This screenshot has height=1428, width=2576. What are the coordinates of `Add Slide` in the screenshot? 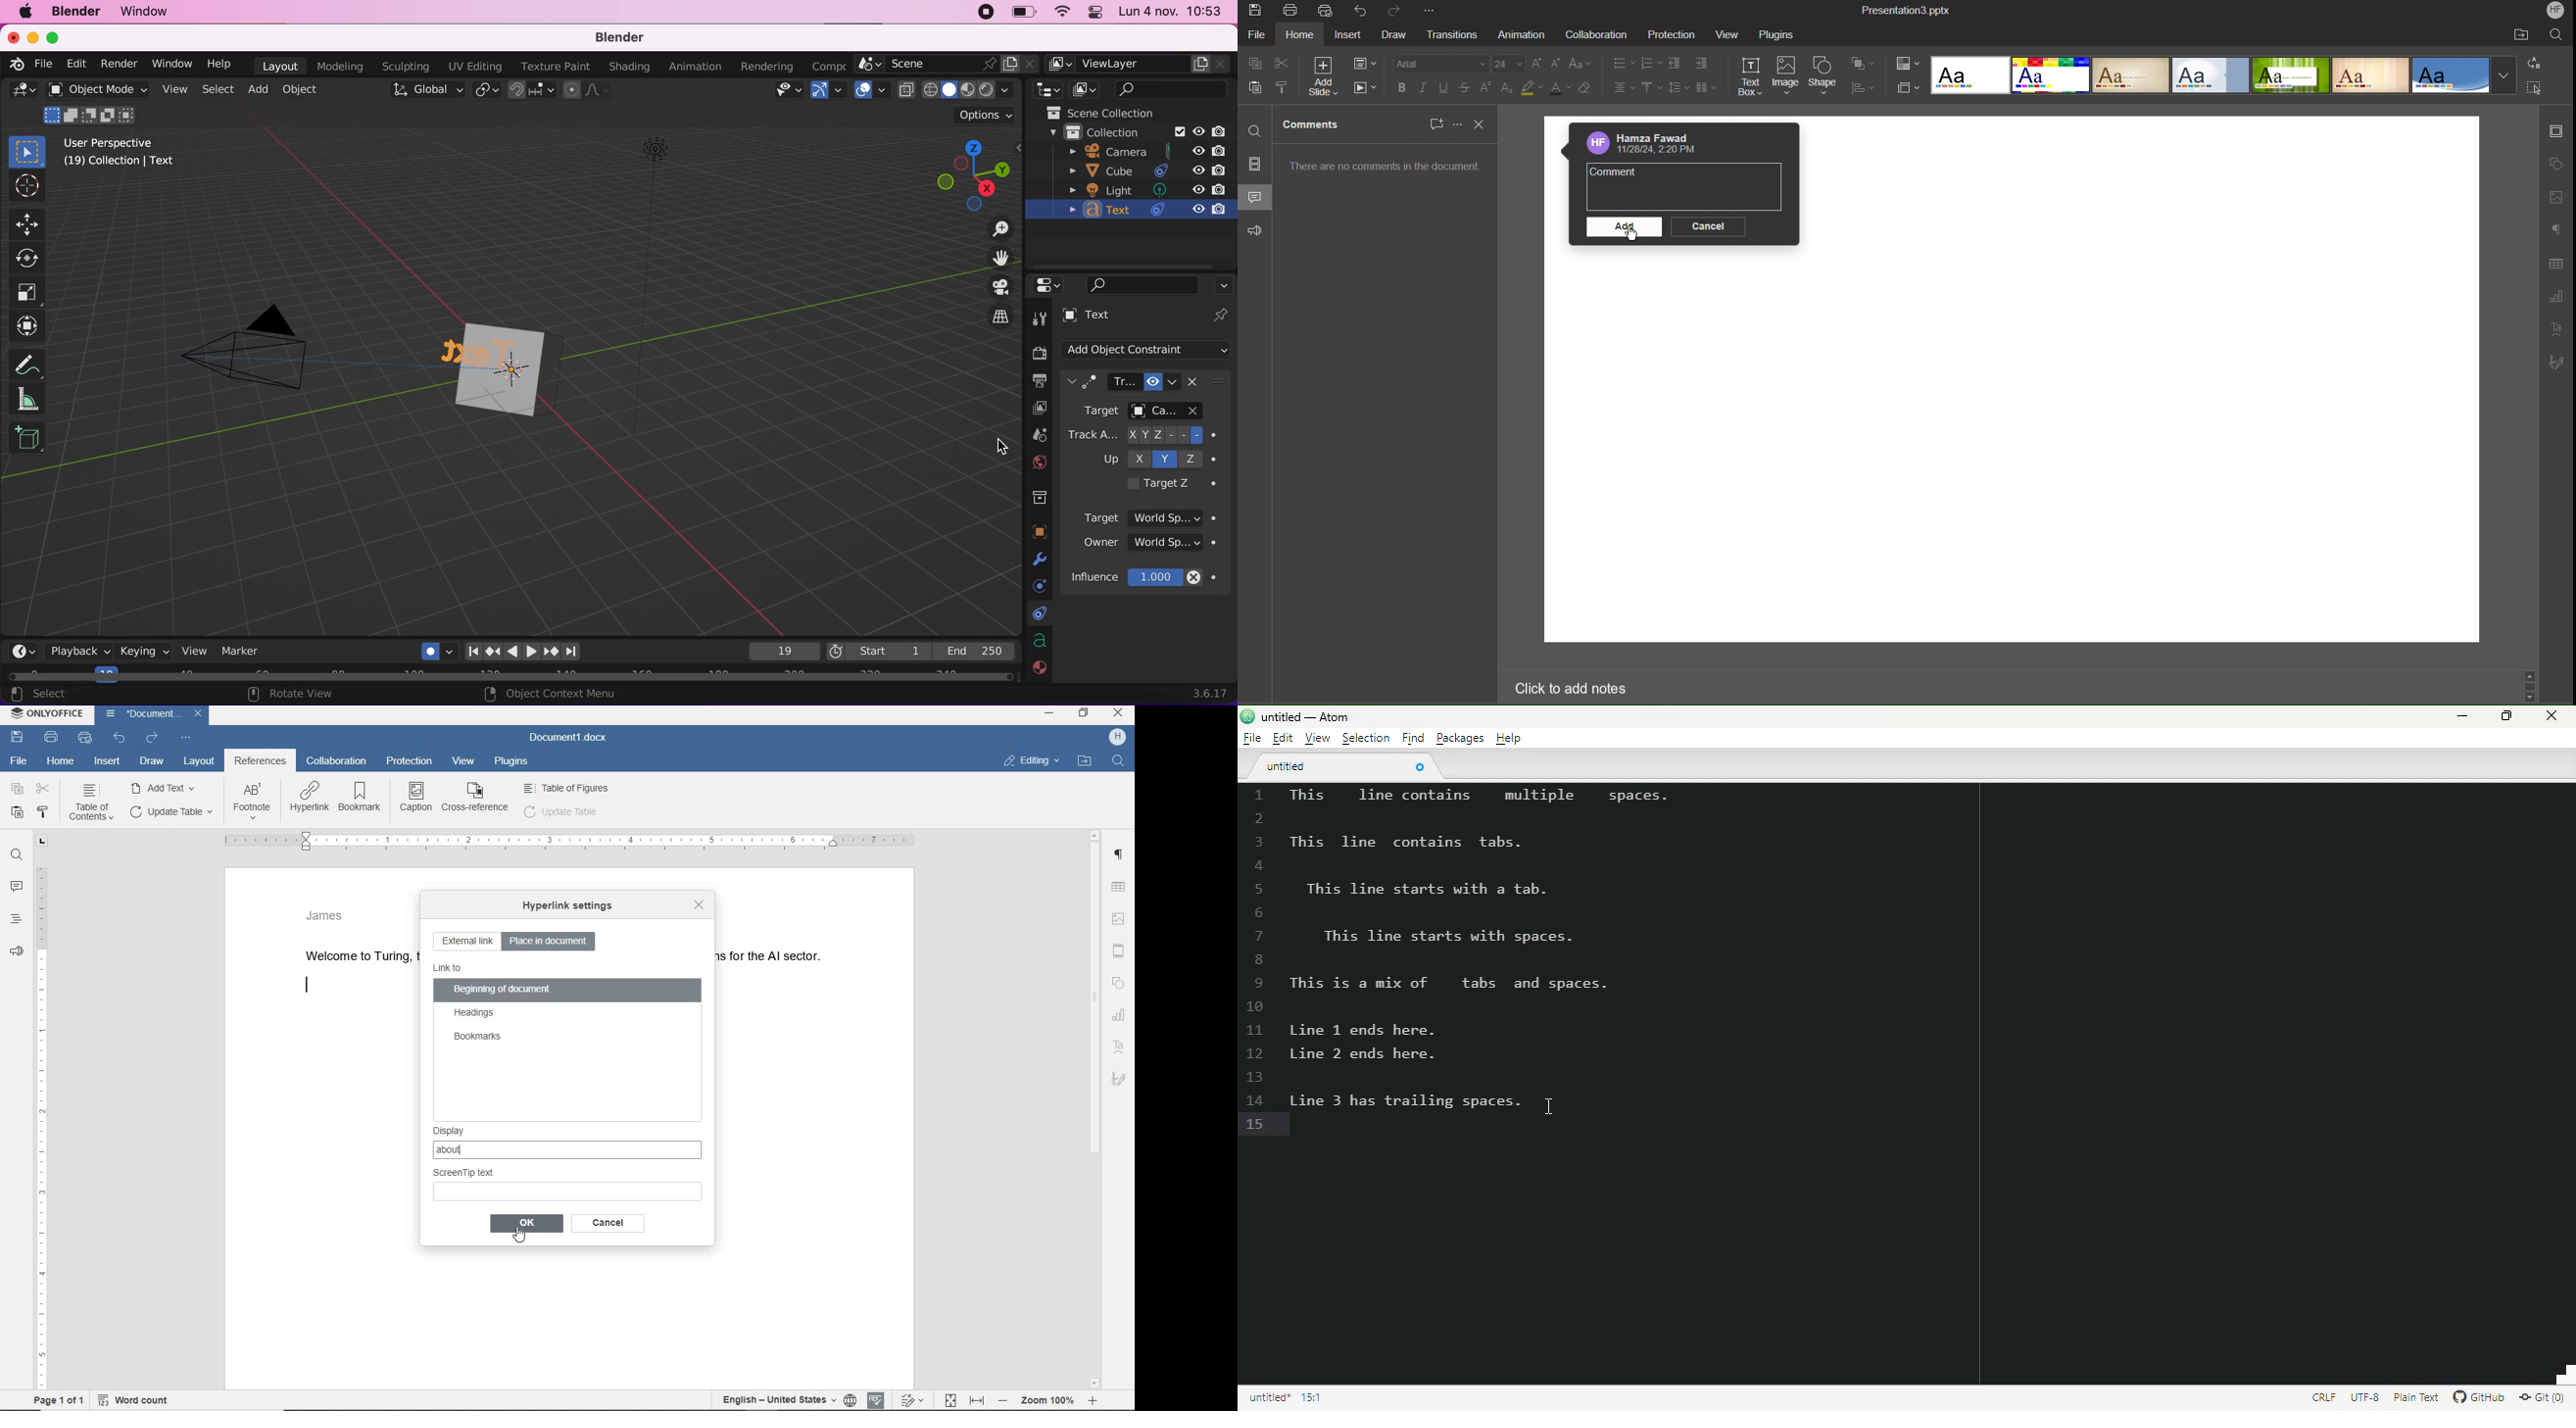 It's located at (1326, 77).